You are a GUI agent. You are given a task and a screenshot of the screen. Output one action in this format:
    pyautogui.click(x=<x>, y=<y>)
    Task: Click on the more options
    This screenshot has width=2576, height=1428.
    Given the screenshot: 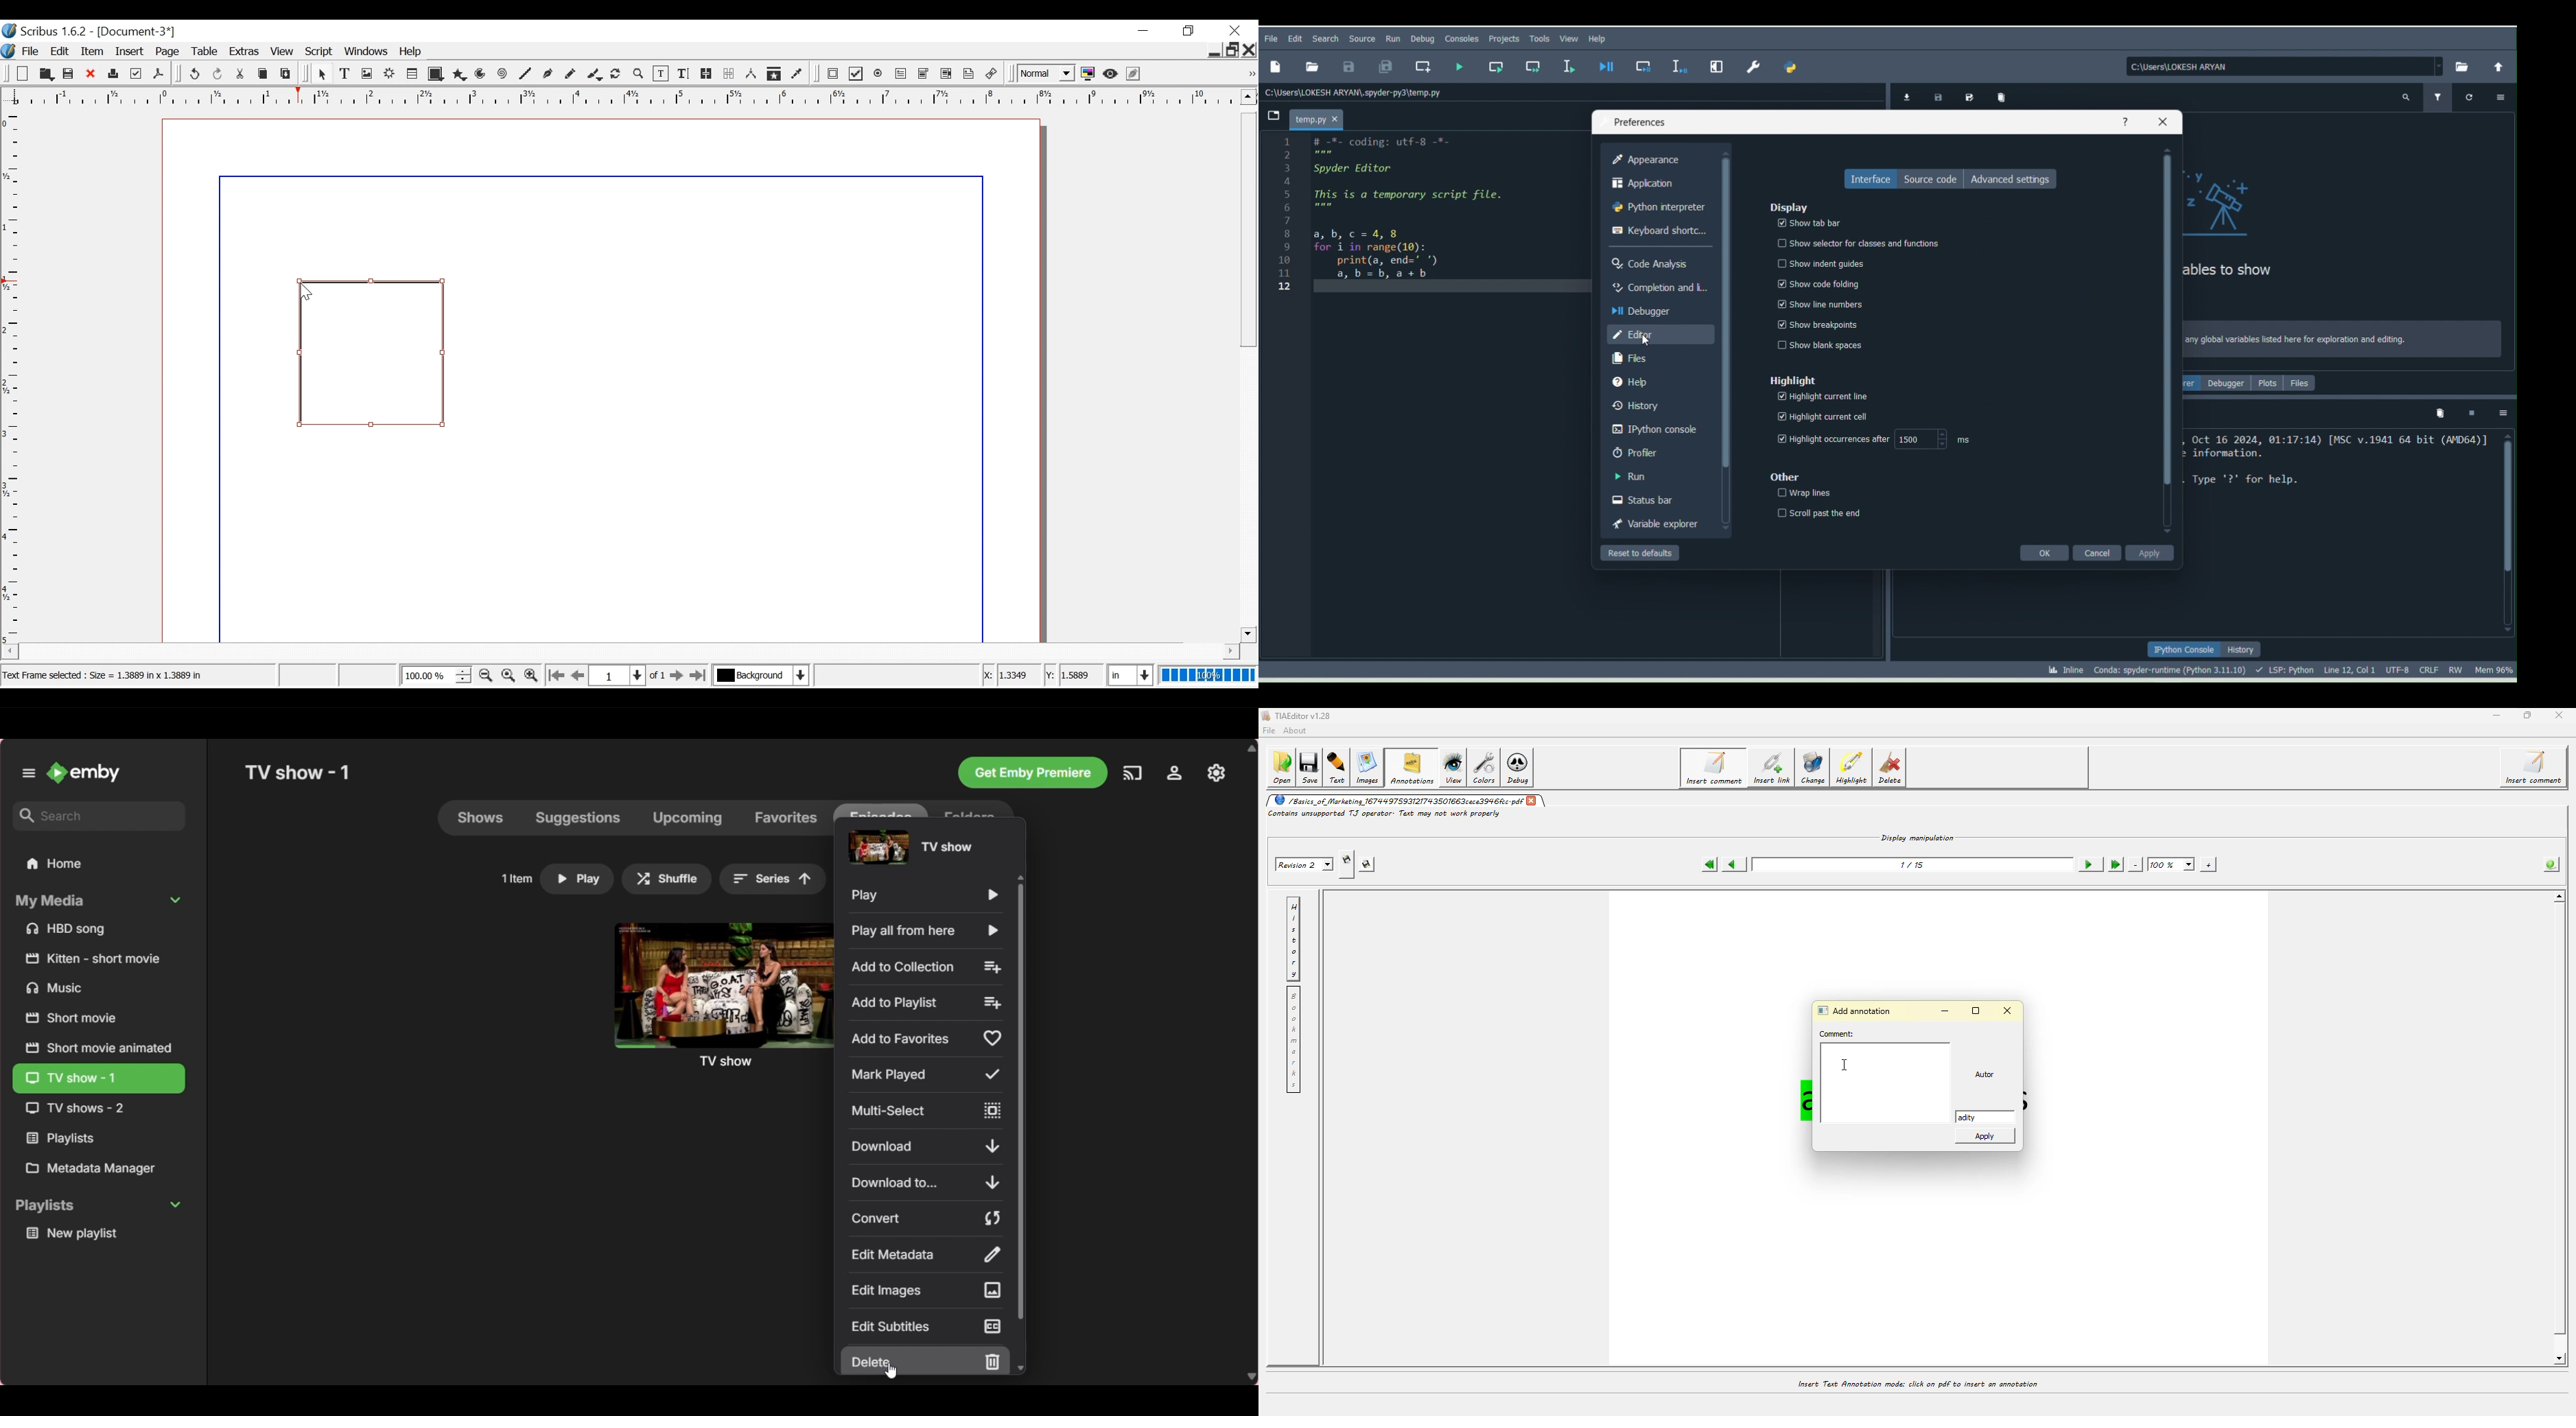 What is the action you would take?
    pyautogui.click(x=2498, y=96)
    